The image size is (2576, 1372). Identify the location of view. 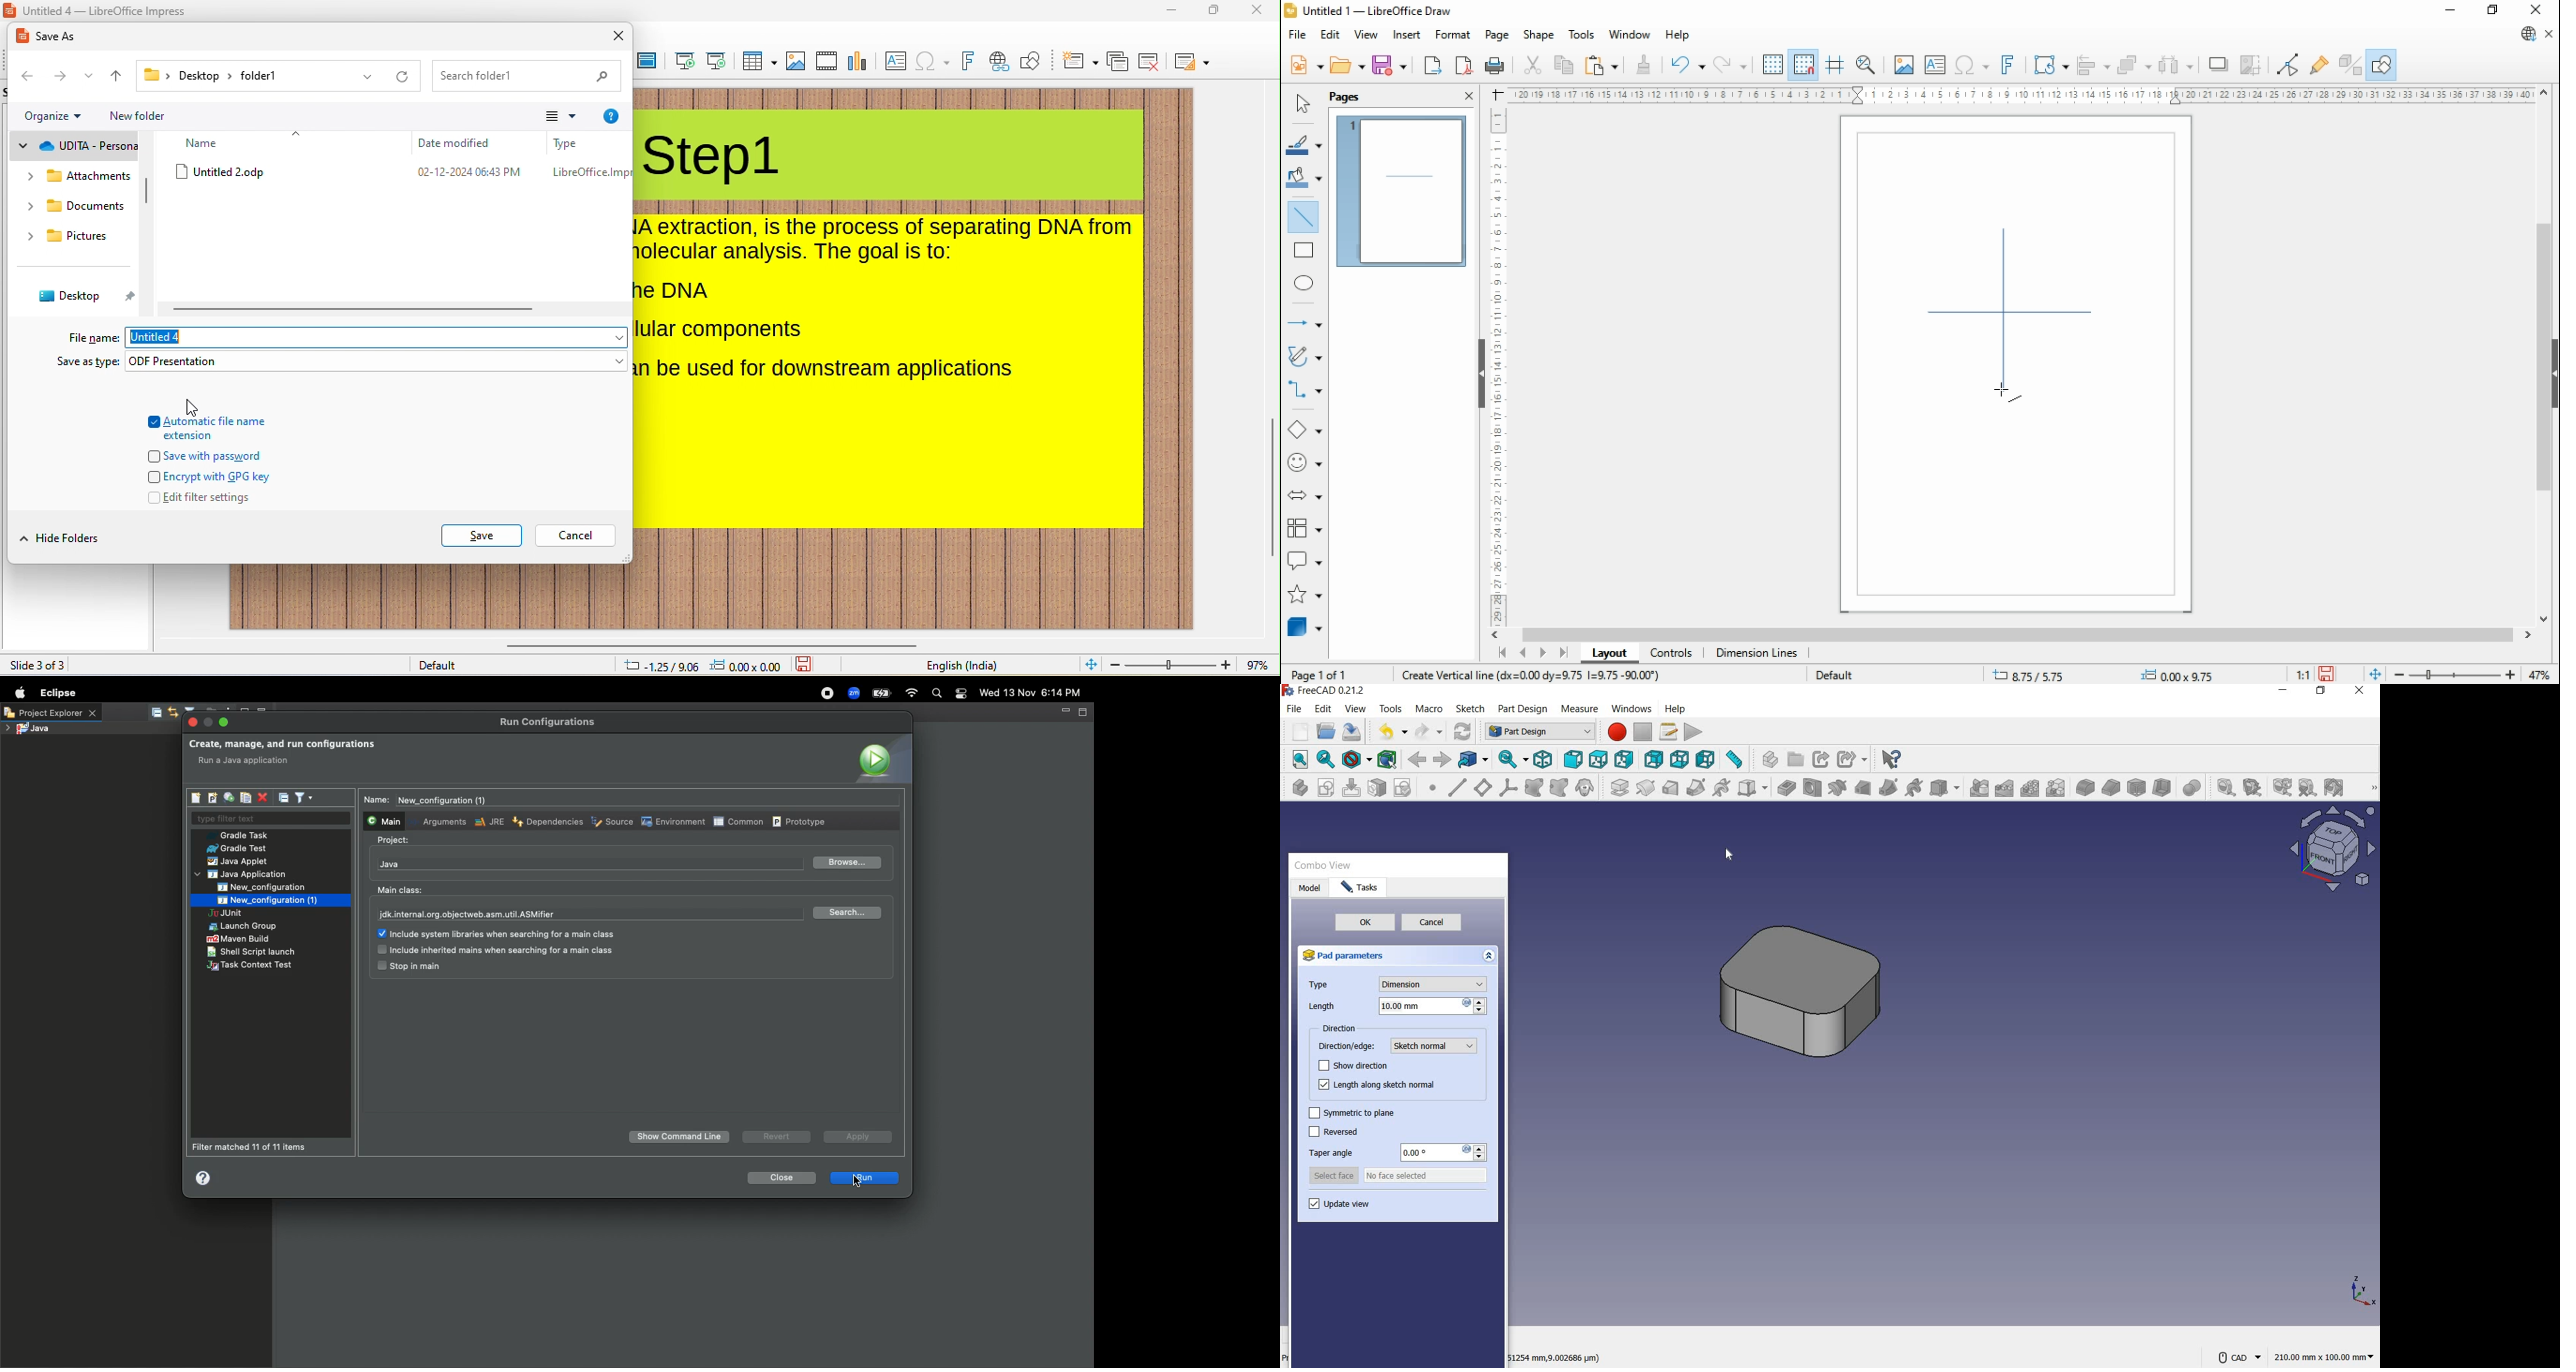
(1355, 709).